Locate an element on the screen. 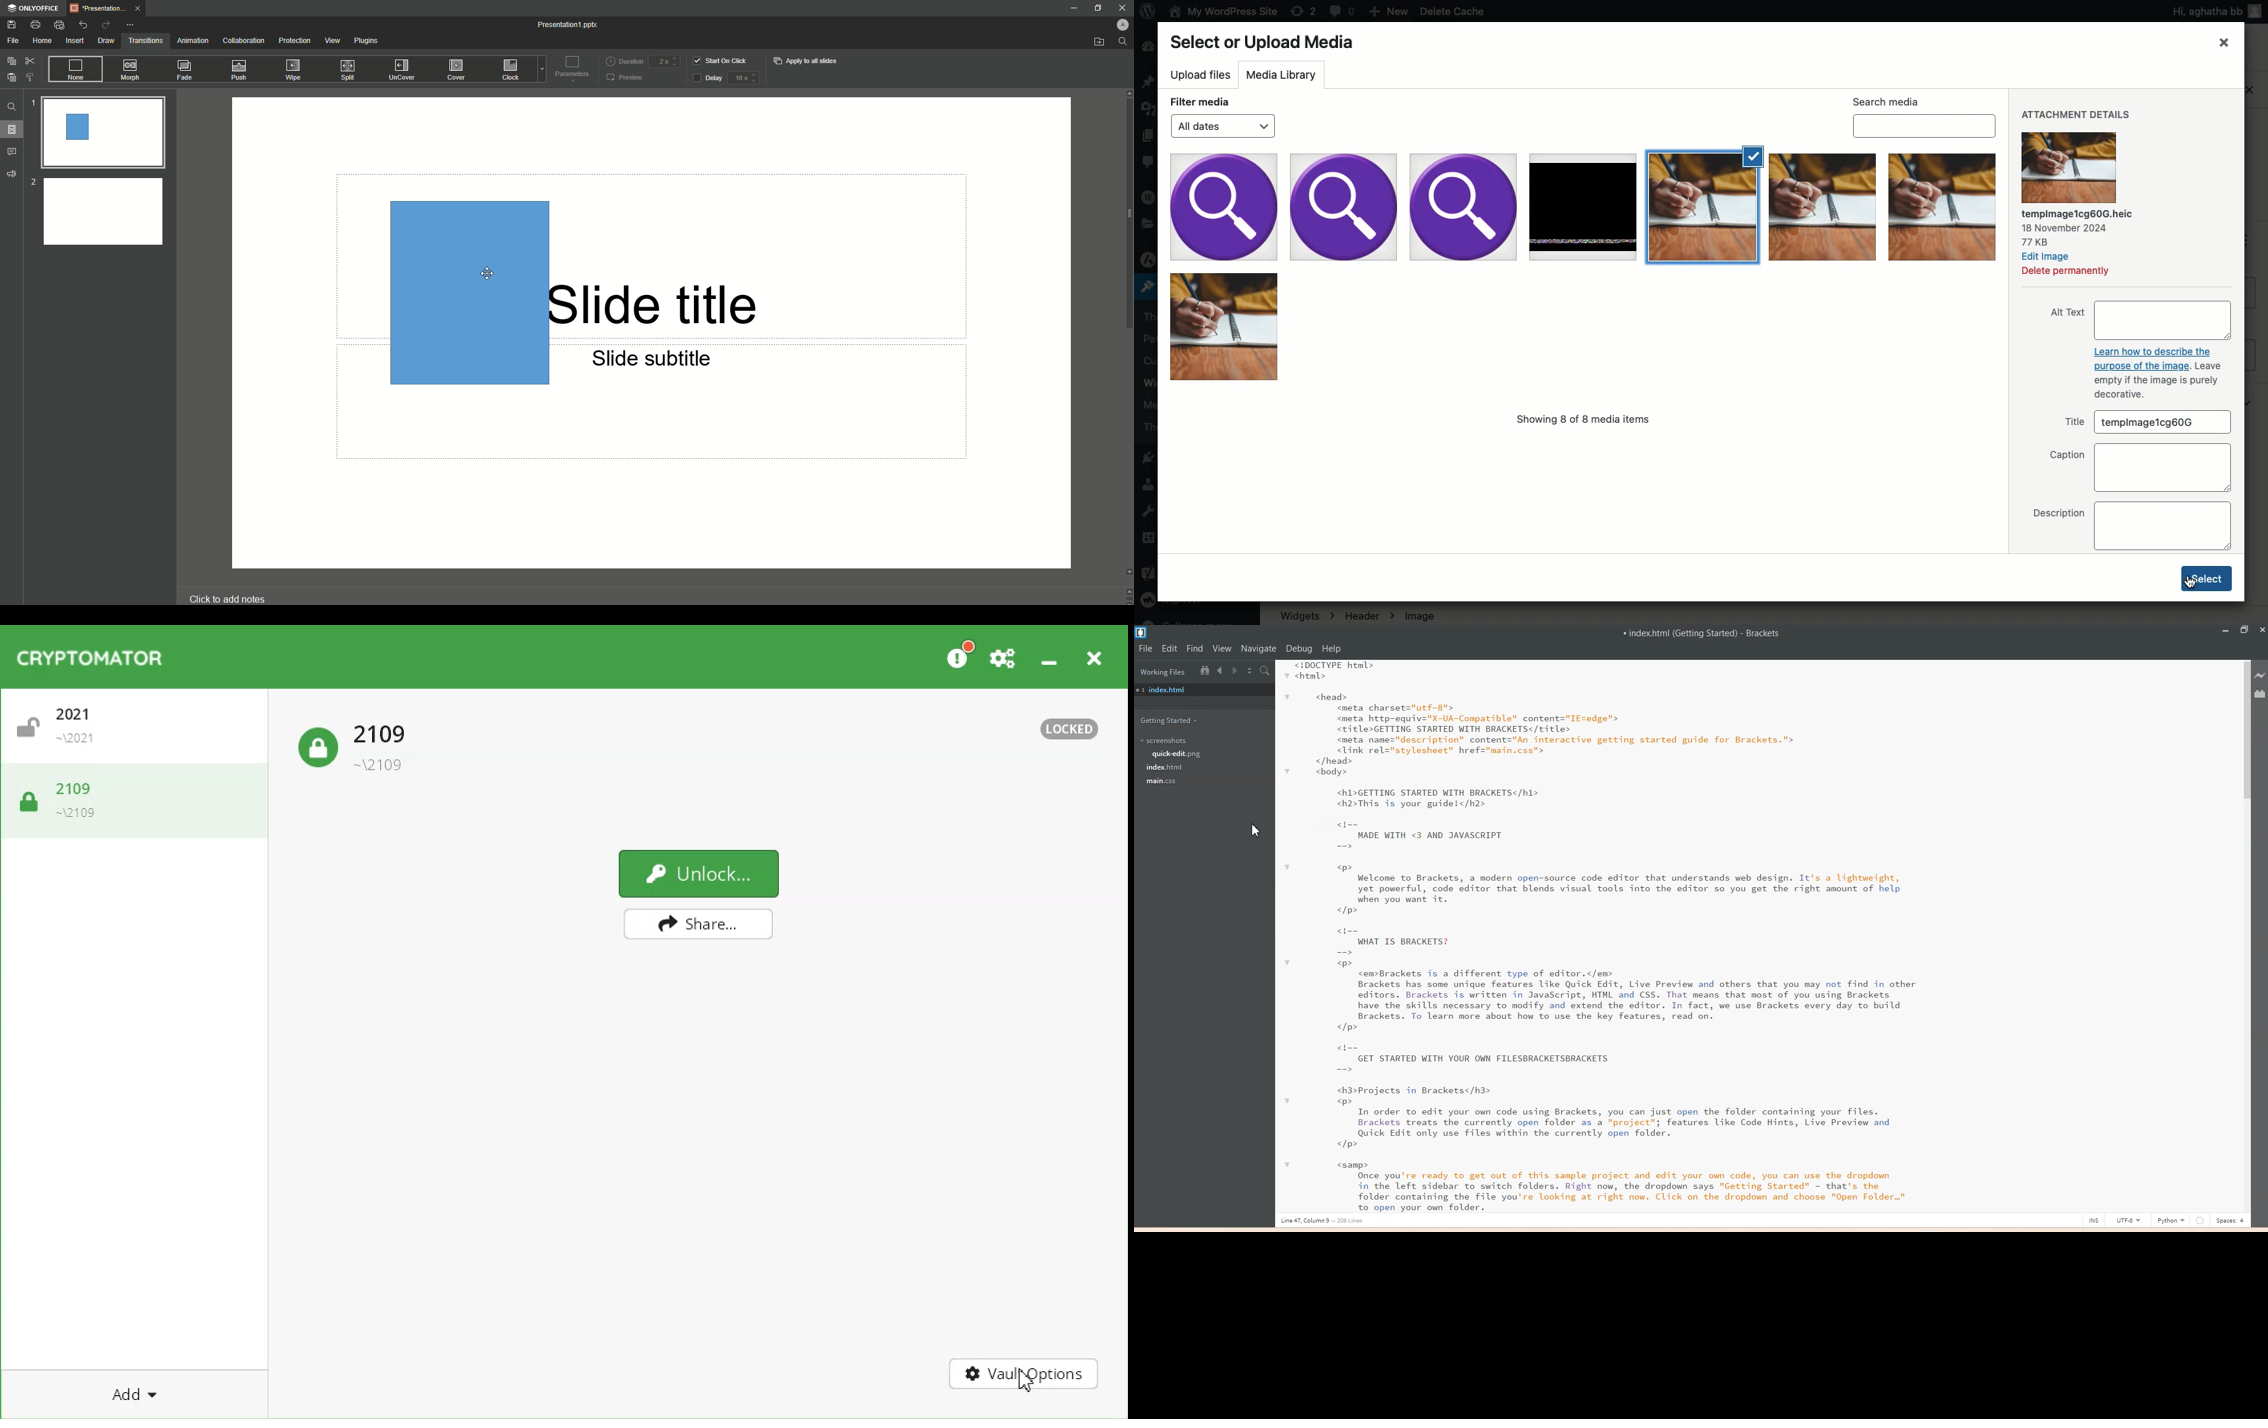  Collaboration is located at coordinates (243, 39).